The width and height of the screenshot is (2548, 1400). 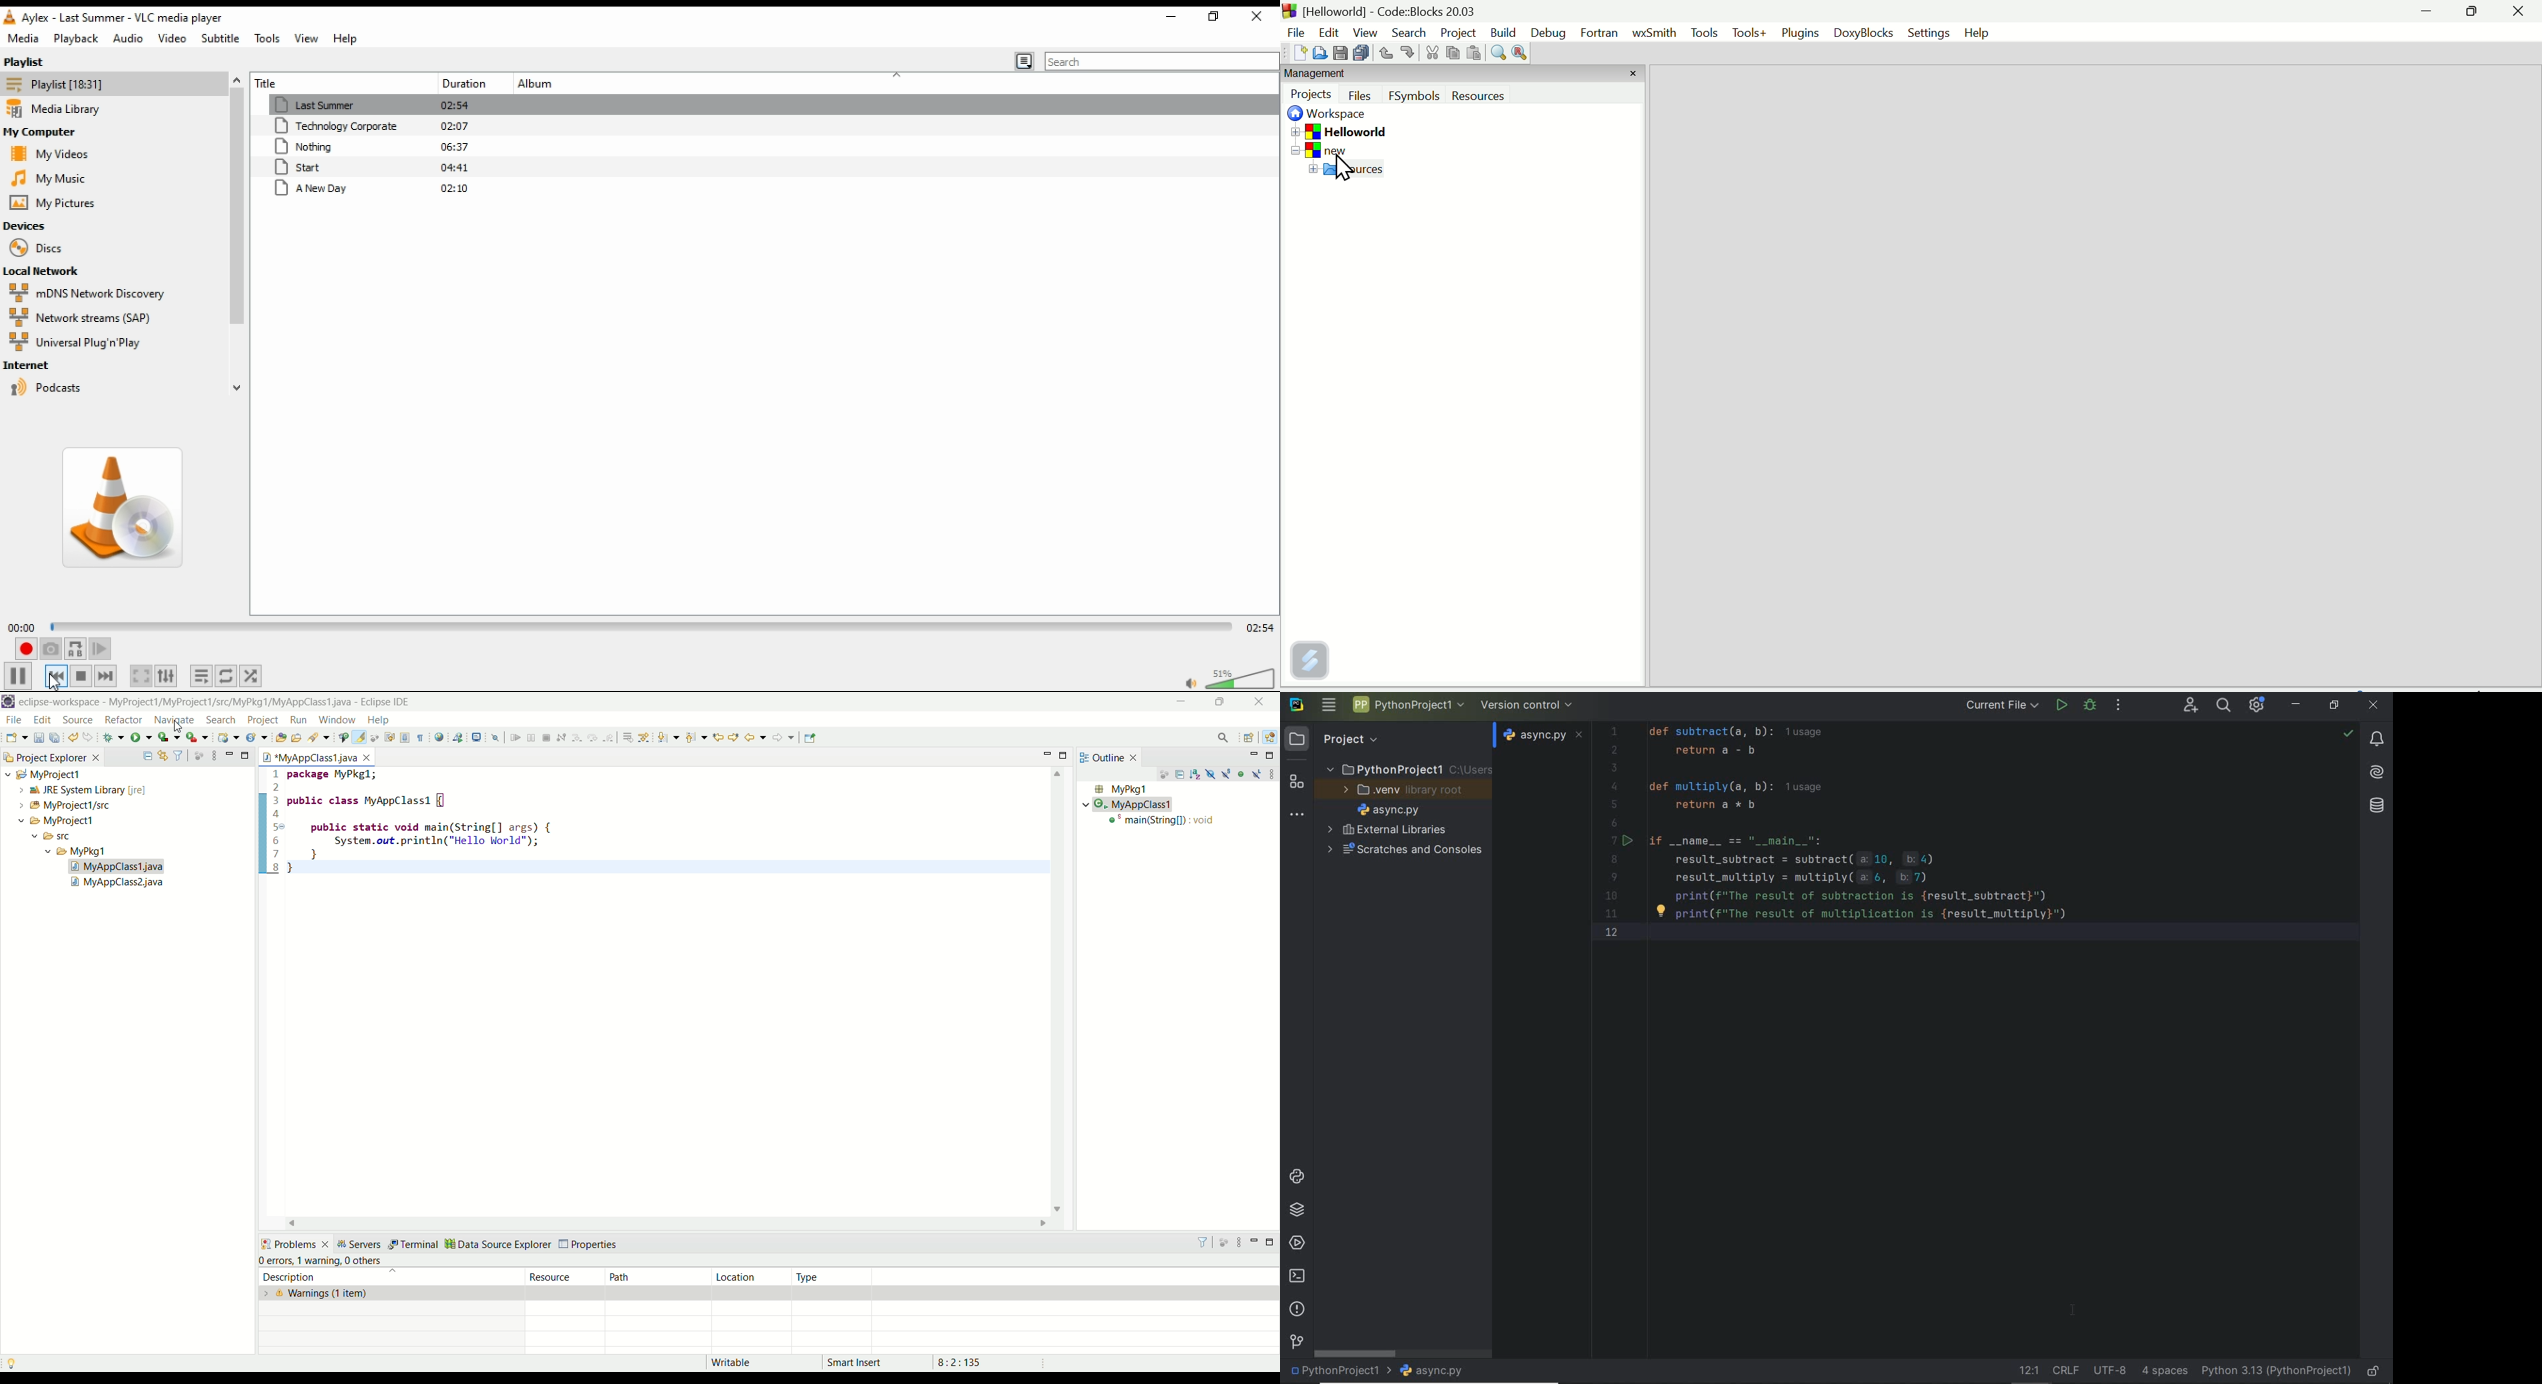 I want to click on save all, so click(x=57, y=737).